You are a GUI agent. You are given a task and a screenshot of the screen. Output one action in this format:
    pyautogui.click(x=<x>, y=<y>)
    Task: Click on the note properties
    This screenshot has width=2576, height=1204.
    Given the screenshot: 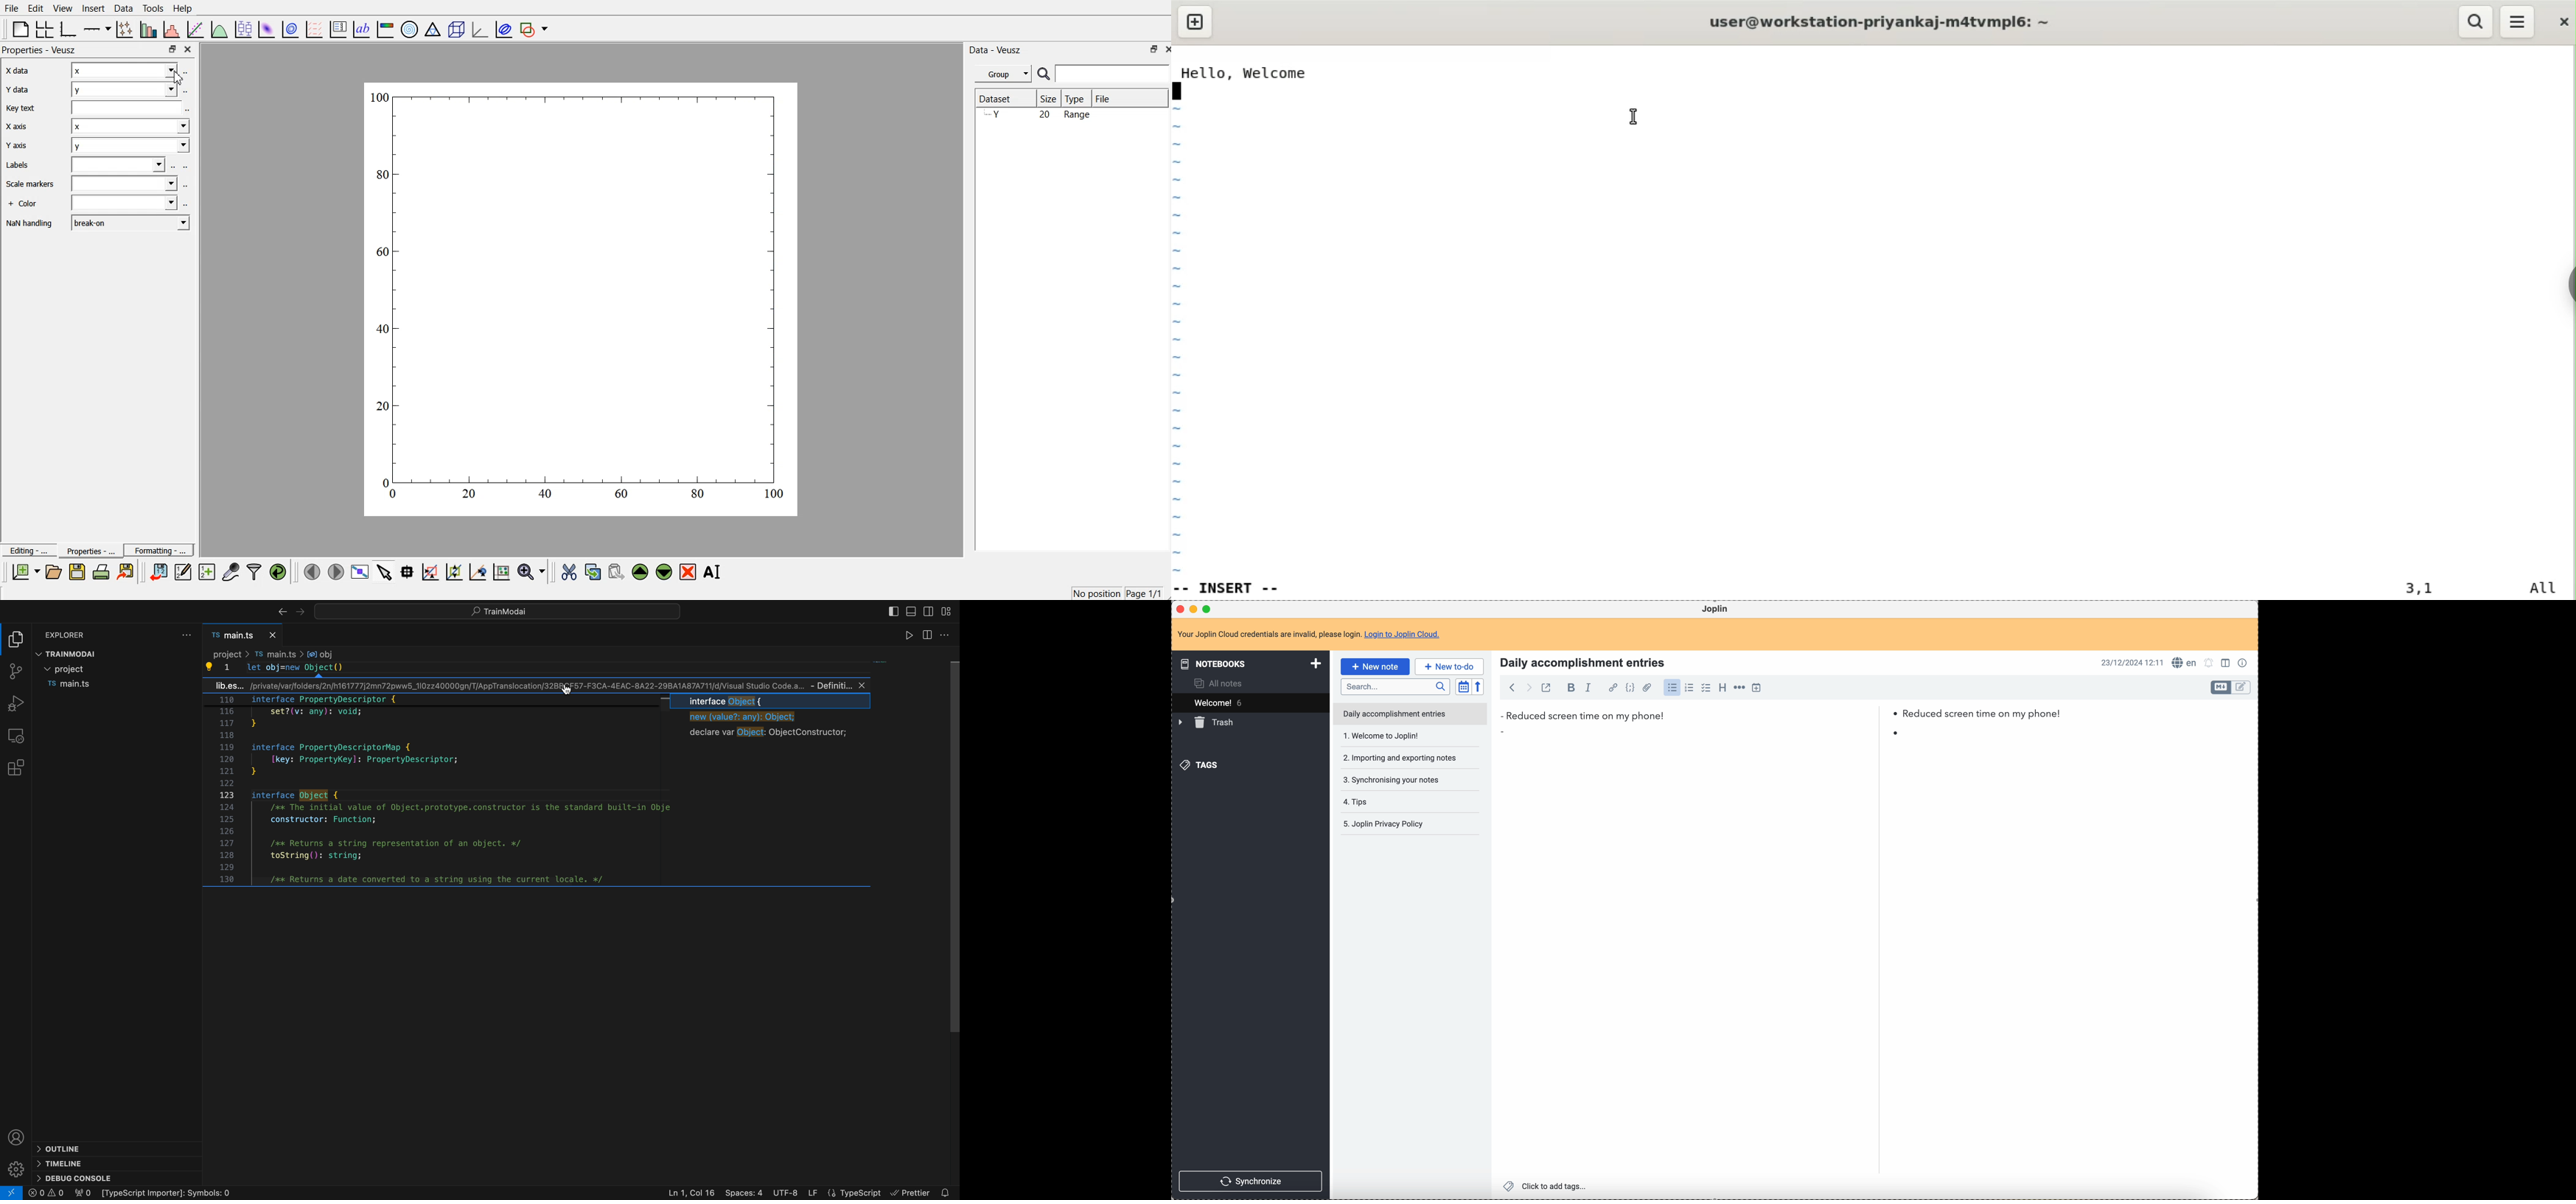 What is the action you would take?
    pyautogui.click(x=2243, y=663)
    